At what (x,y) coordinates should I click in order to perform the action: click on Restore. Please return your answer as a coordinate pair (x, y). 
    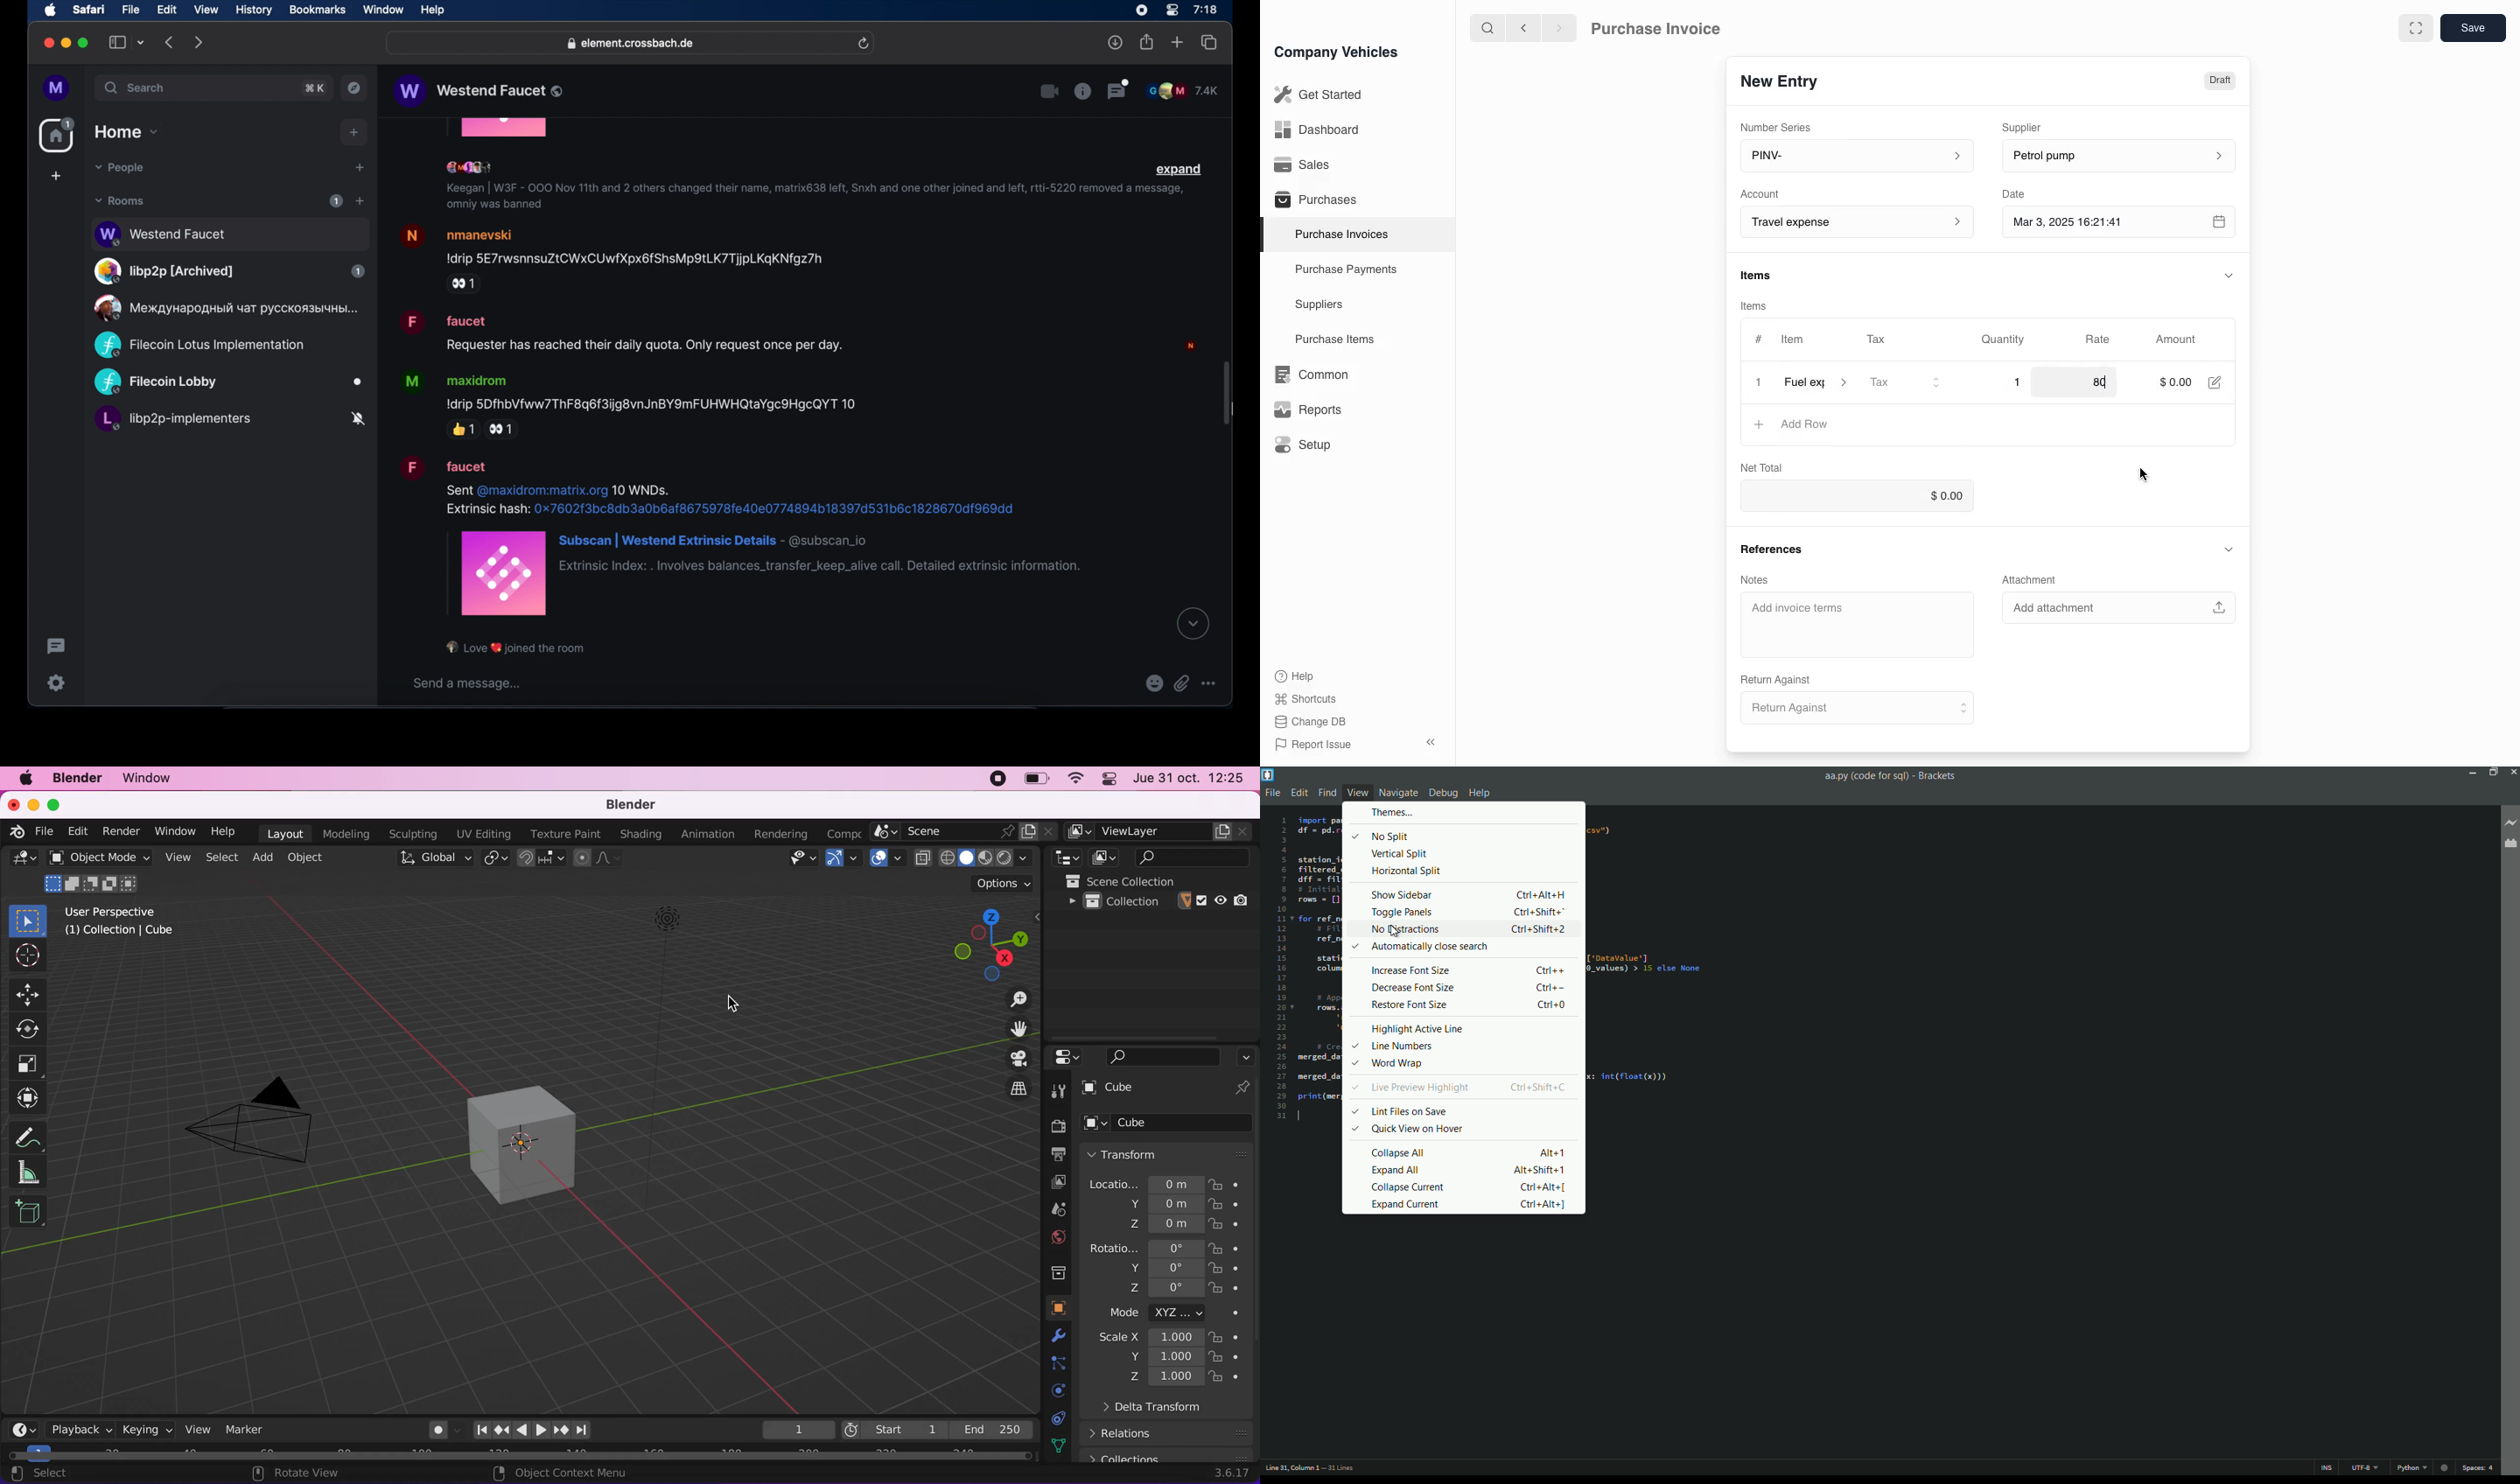
    Looking at the image, I should click on (2494, 772).